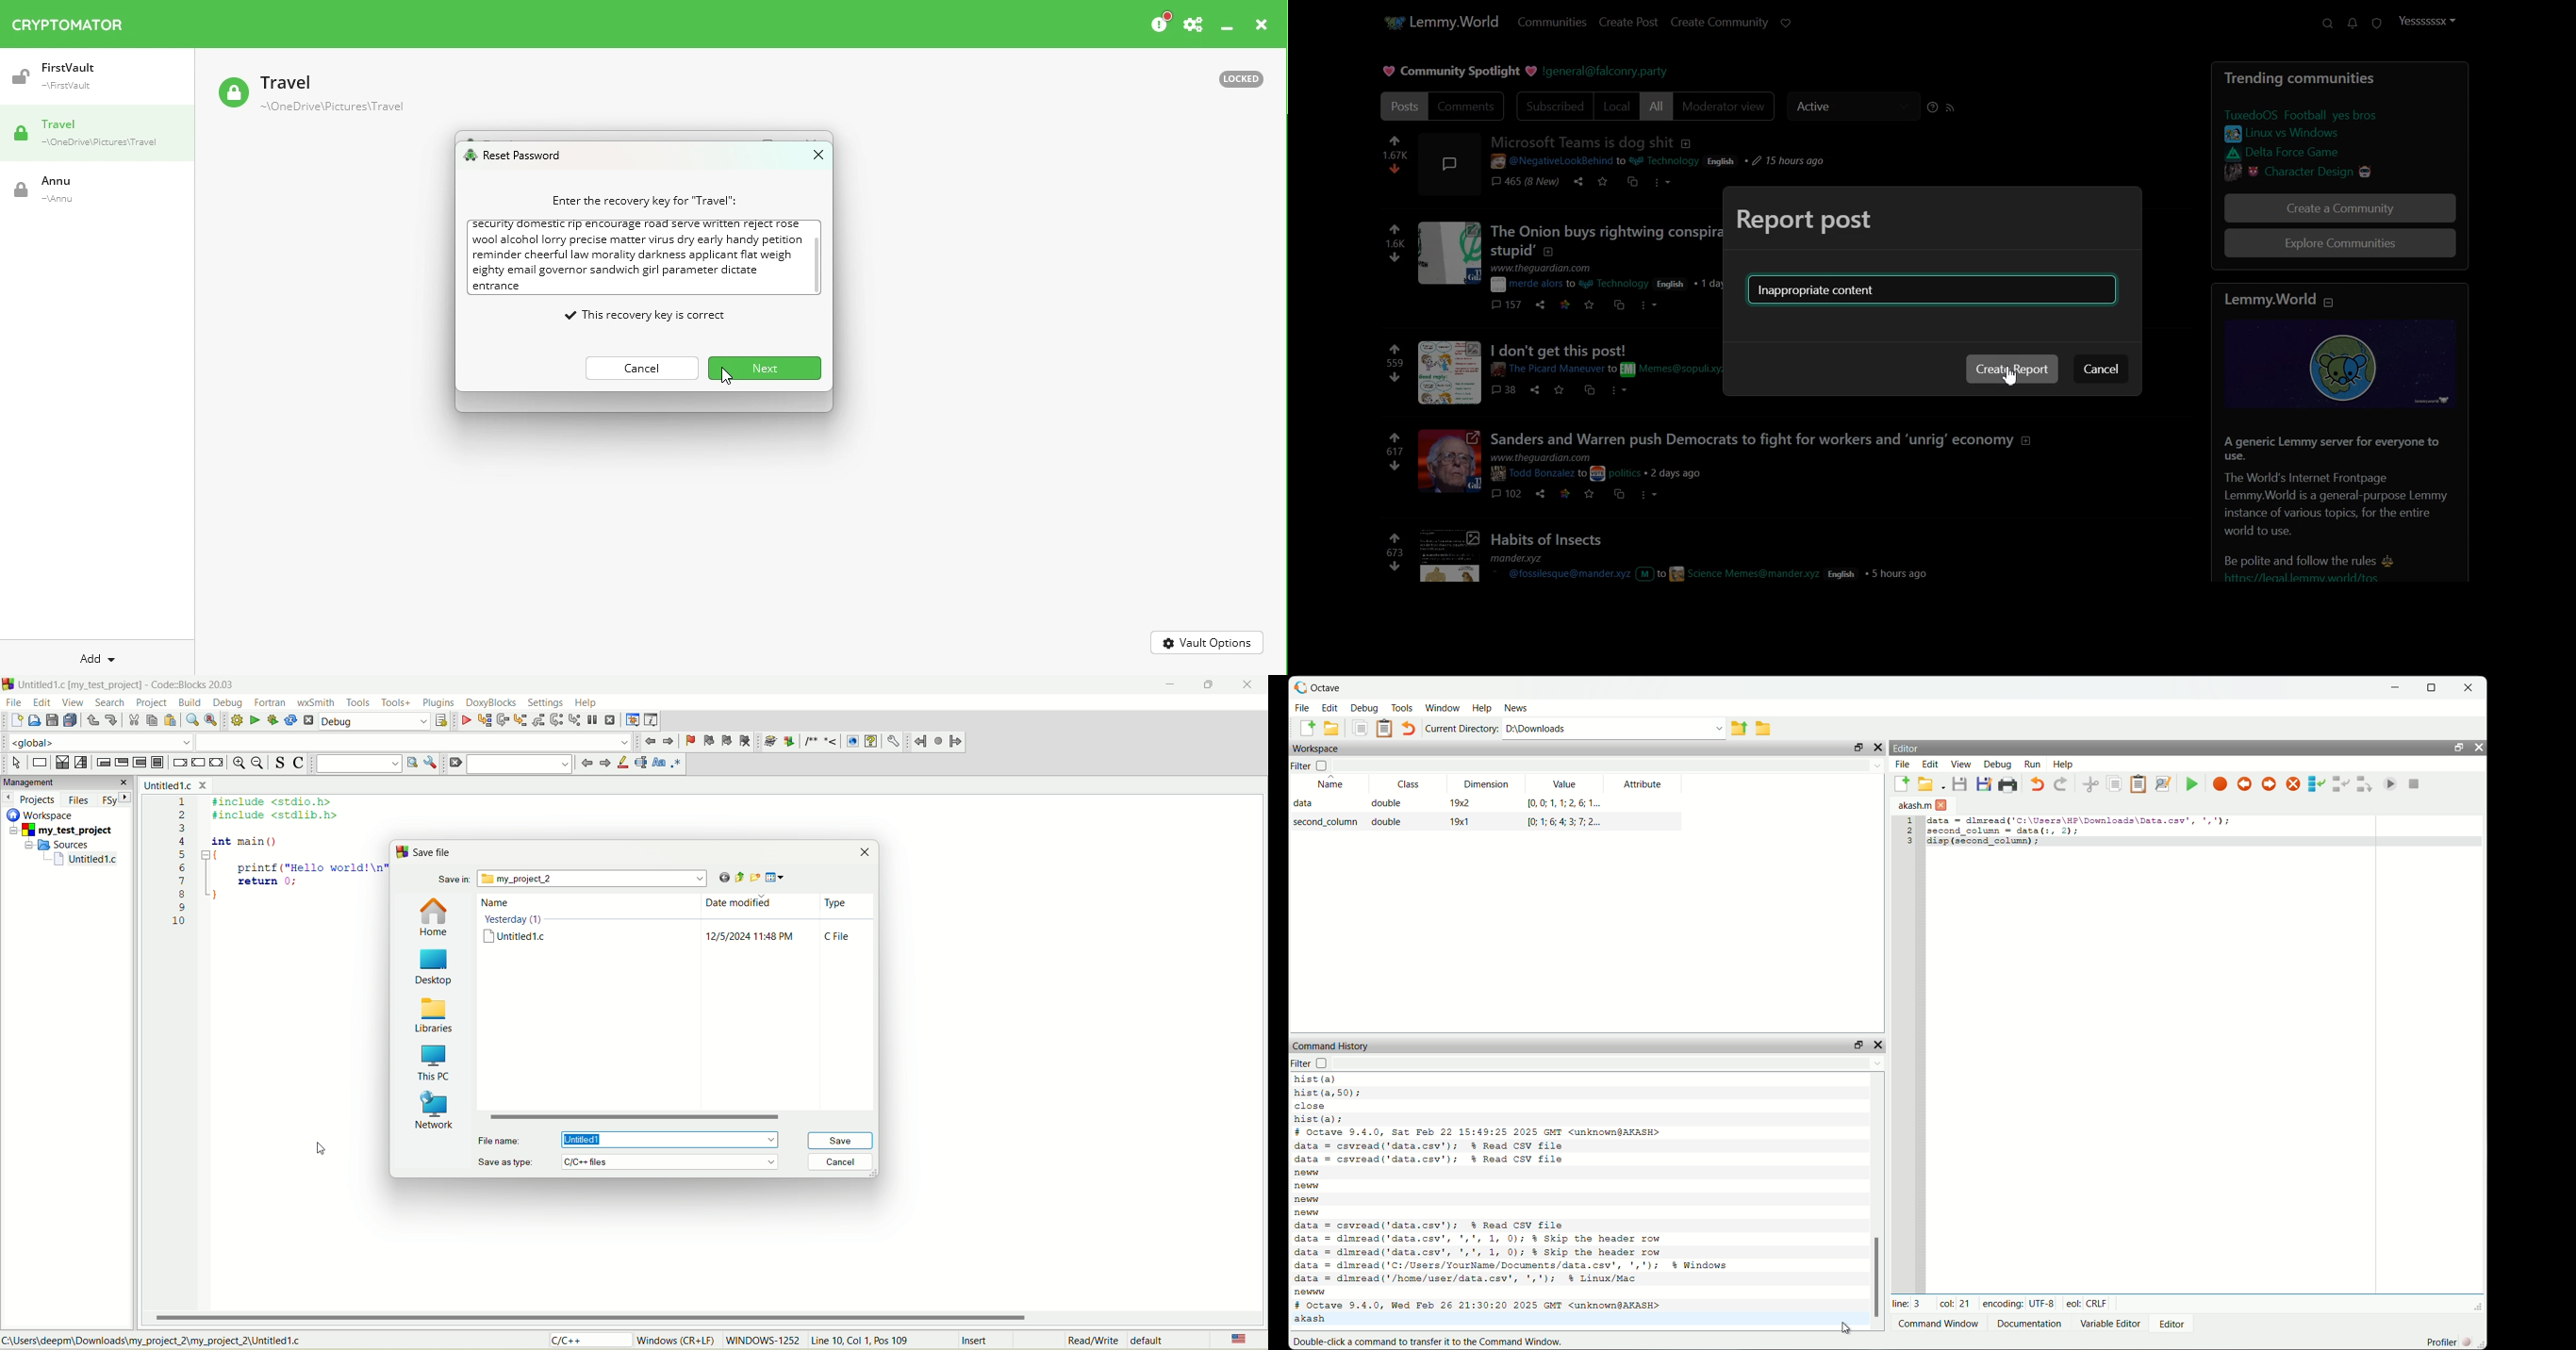 The height and width of the screenshot is (1372, 2576). I want to click on image, so click(1451, 462).